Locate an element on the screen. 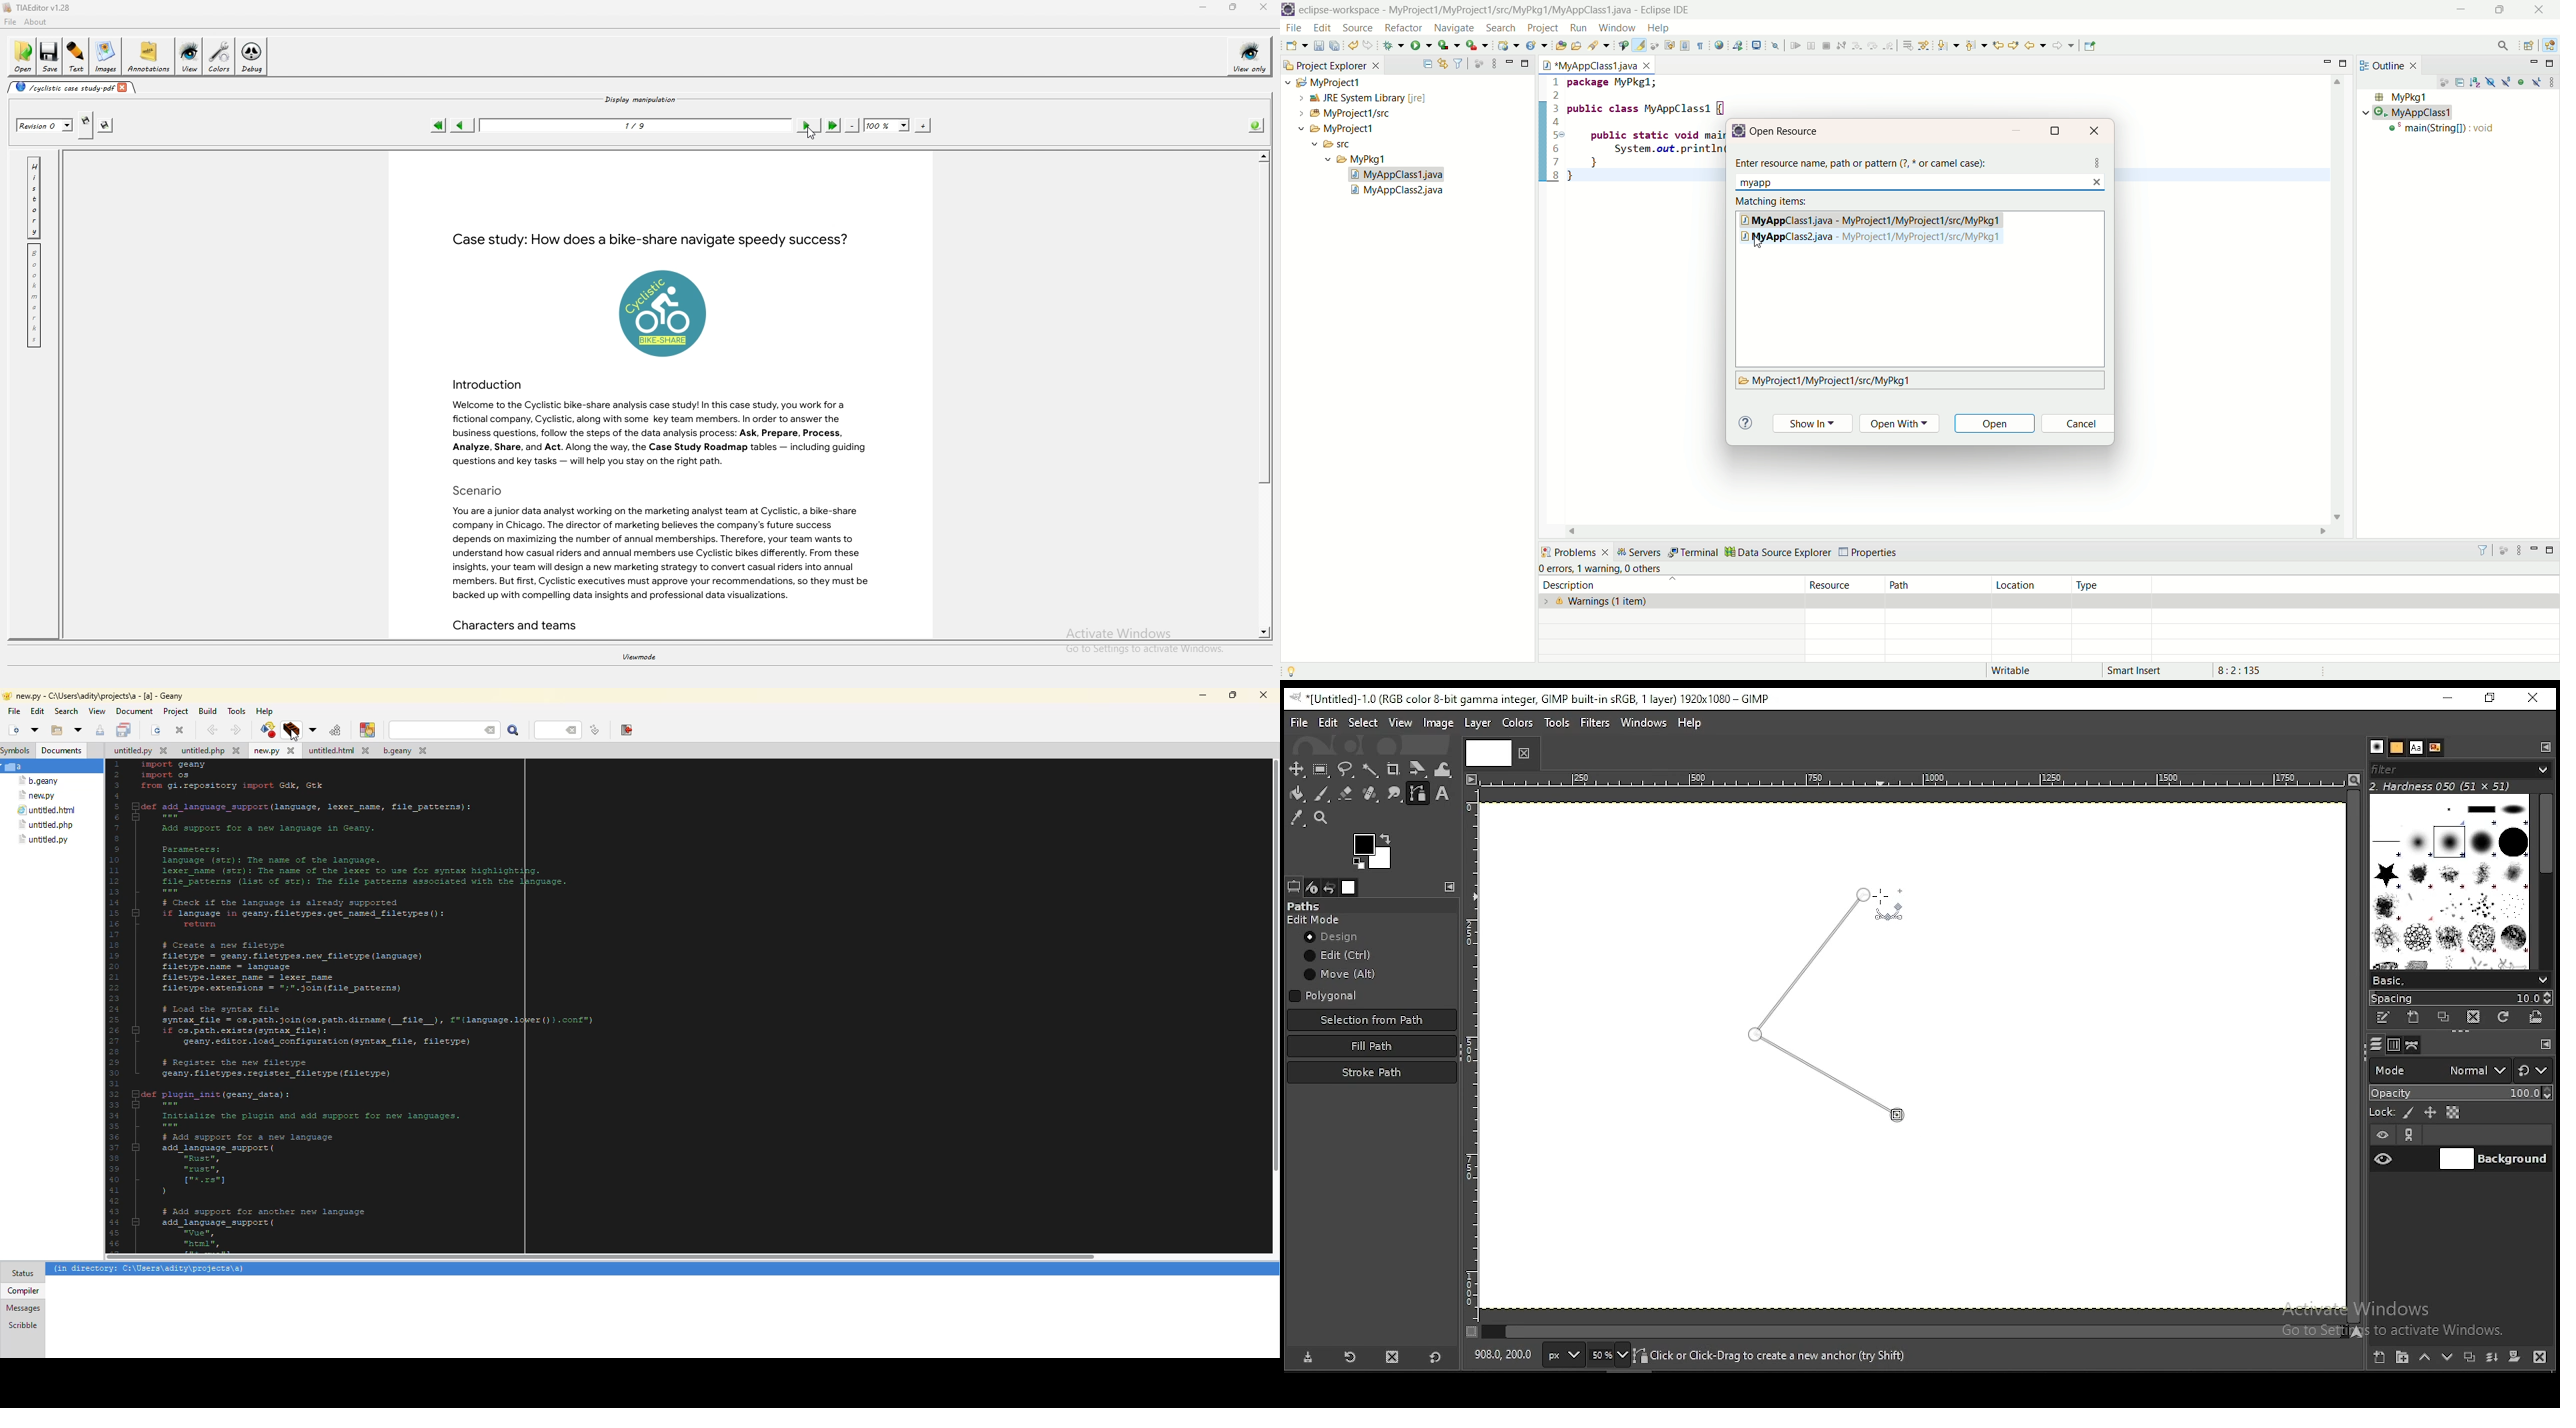  maximize is located at coordinates (2057, 130).